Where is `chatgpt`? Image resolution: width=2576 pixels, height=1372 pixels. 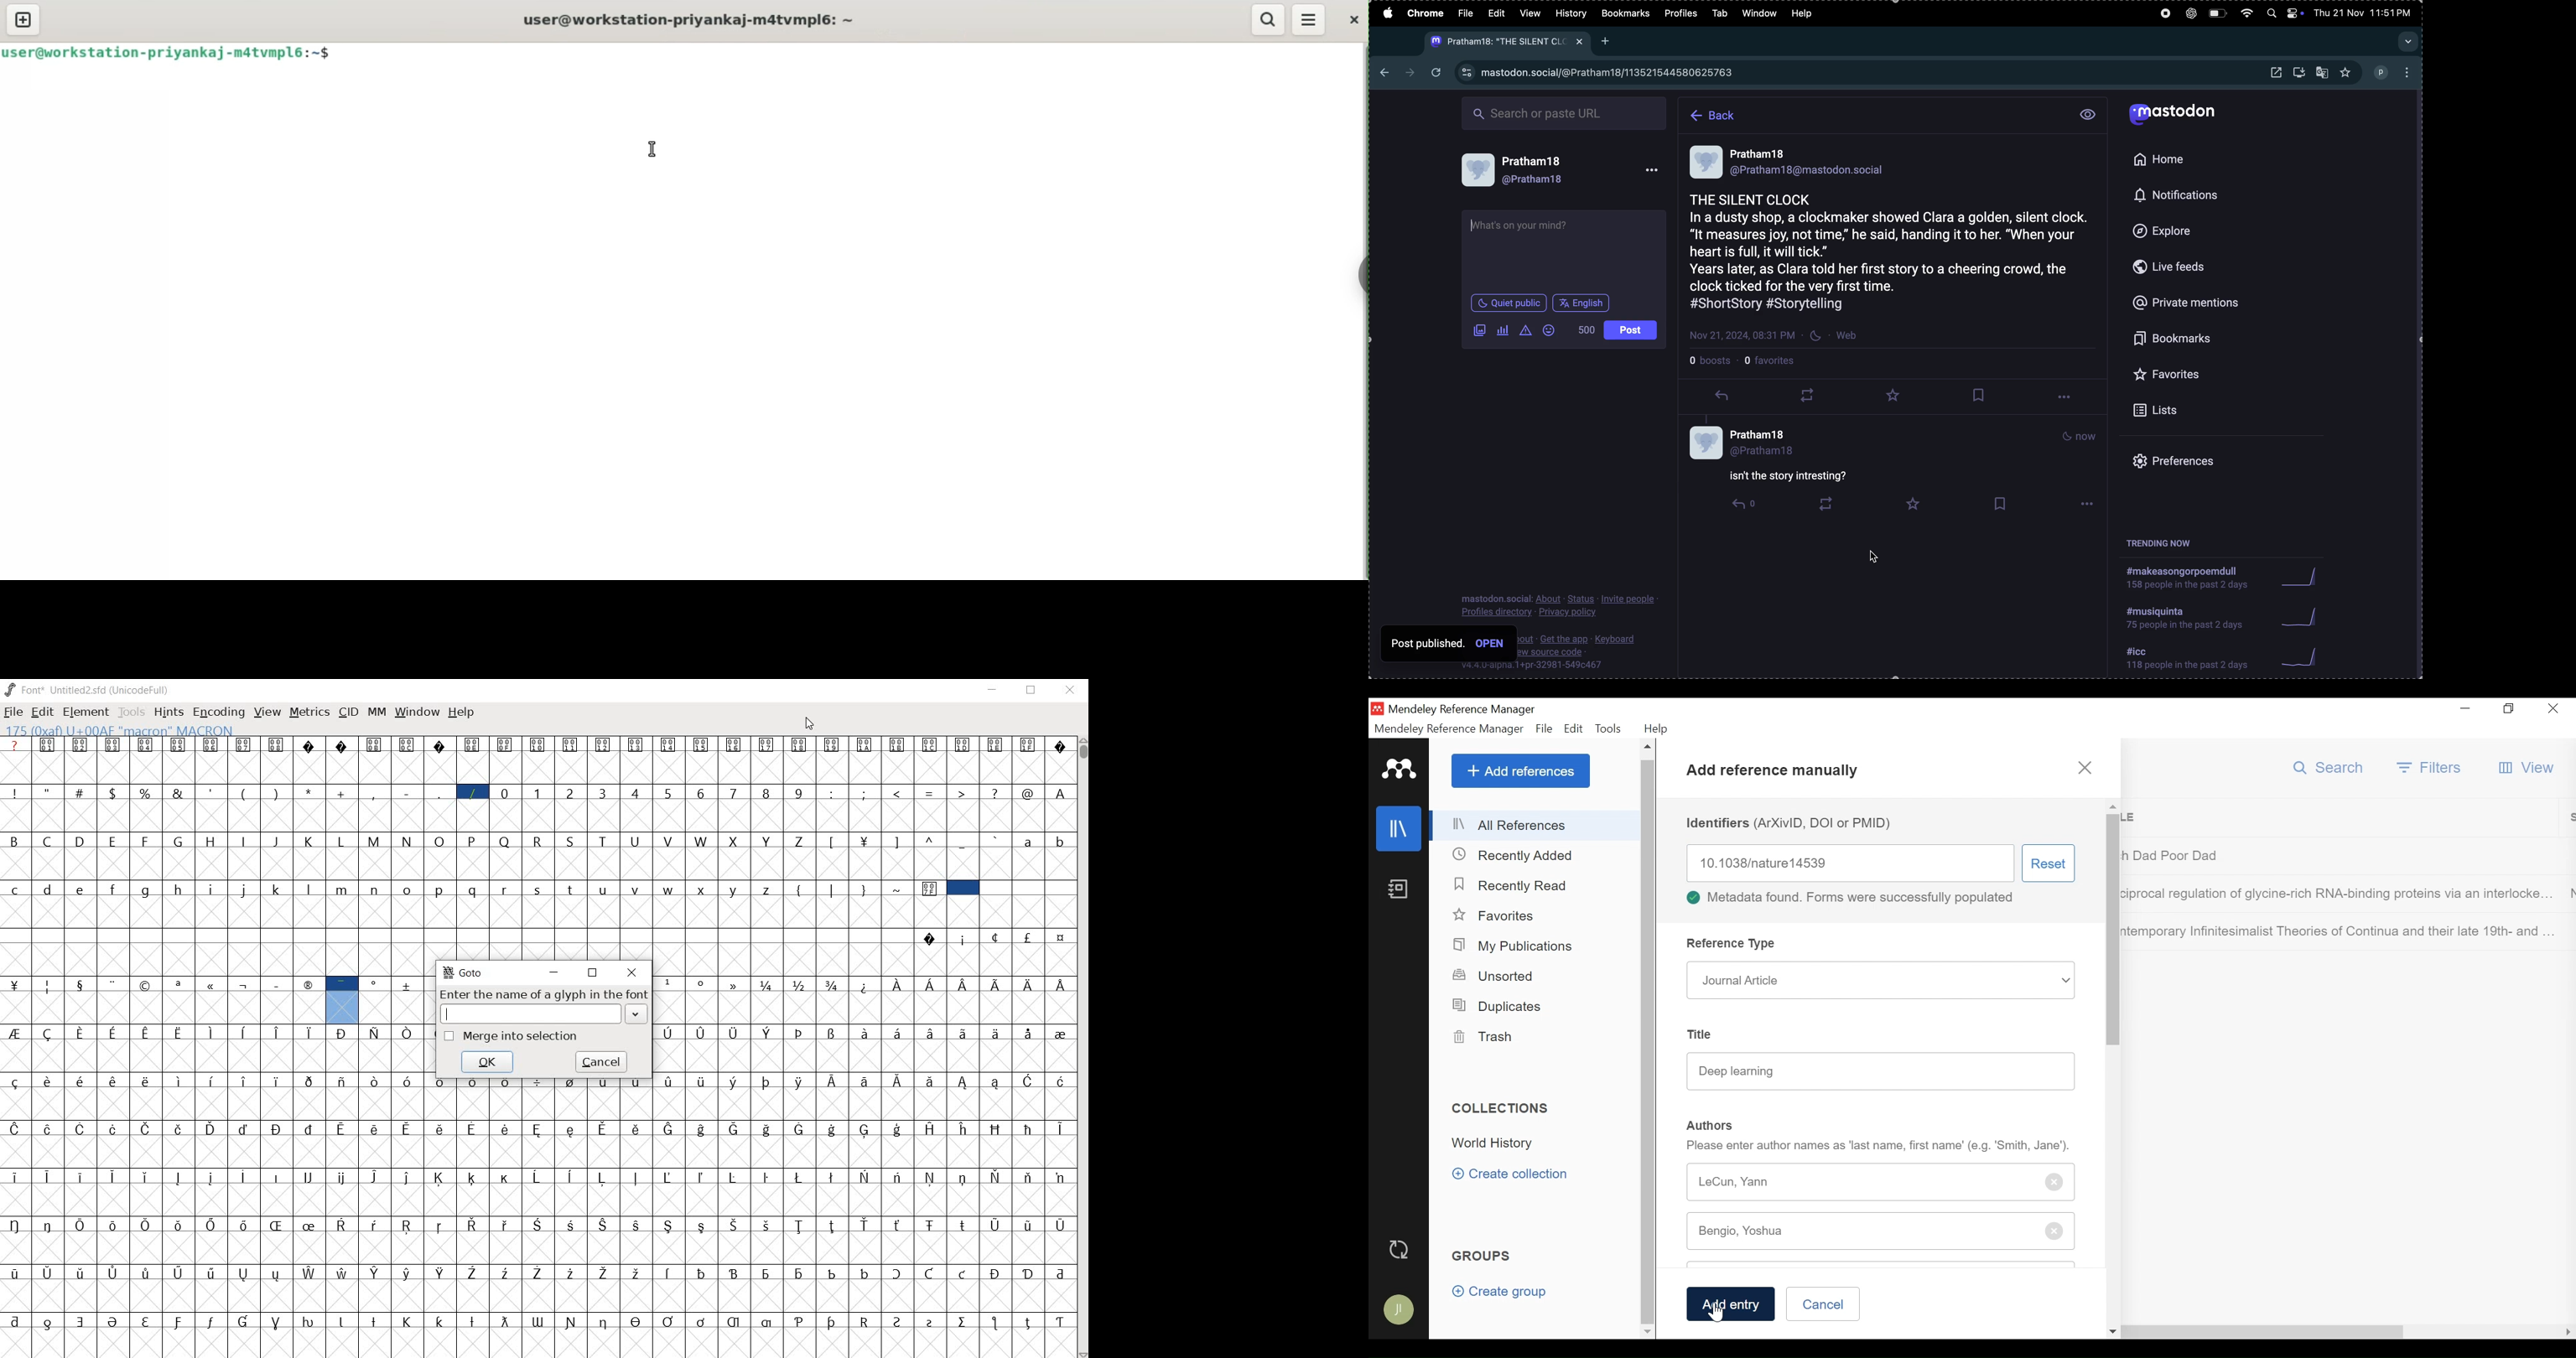 chatgpt is located at coordinates (2190, 13).